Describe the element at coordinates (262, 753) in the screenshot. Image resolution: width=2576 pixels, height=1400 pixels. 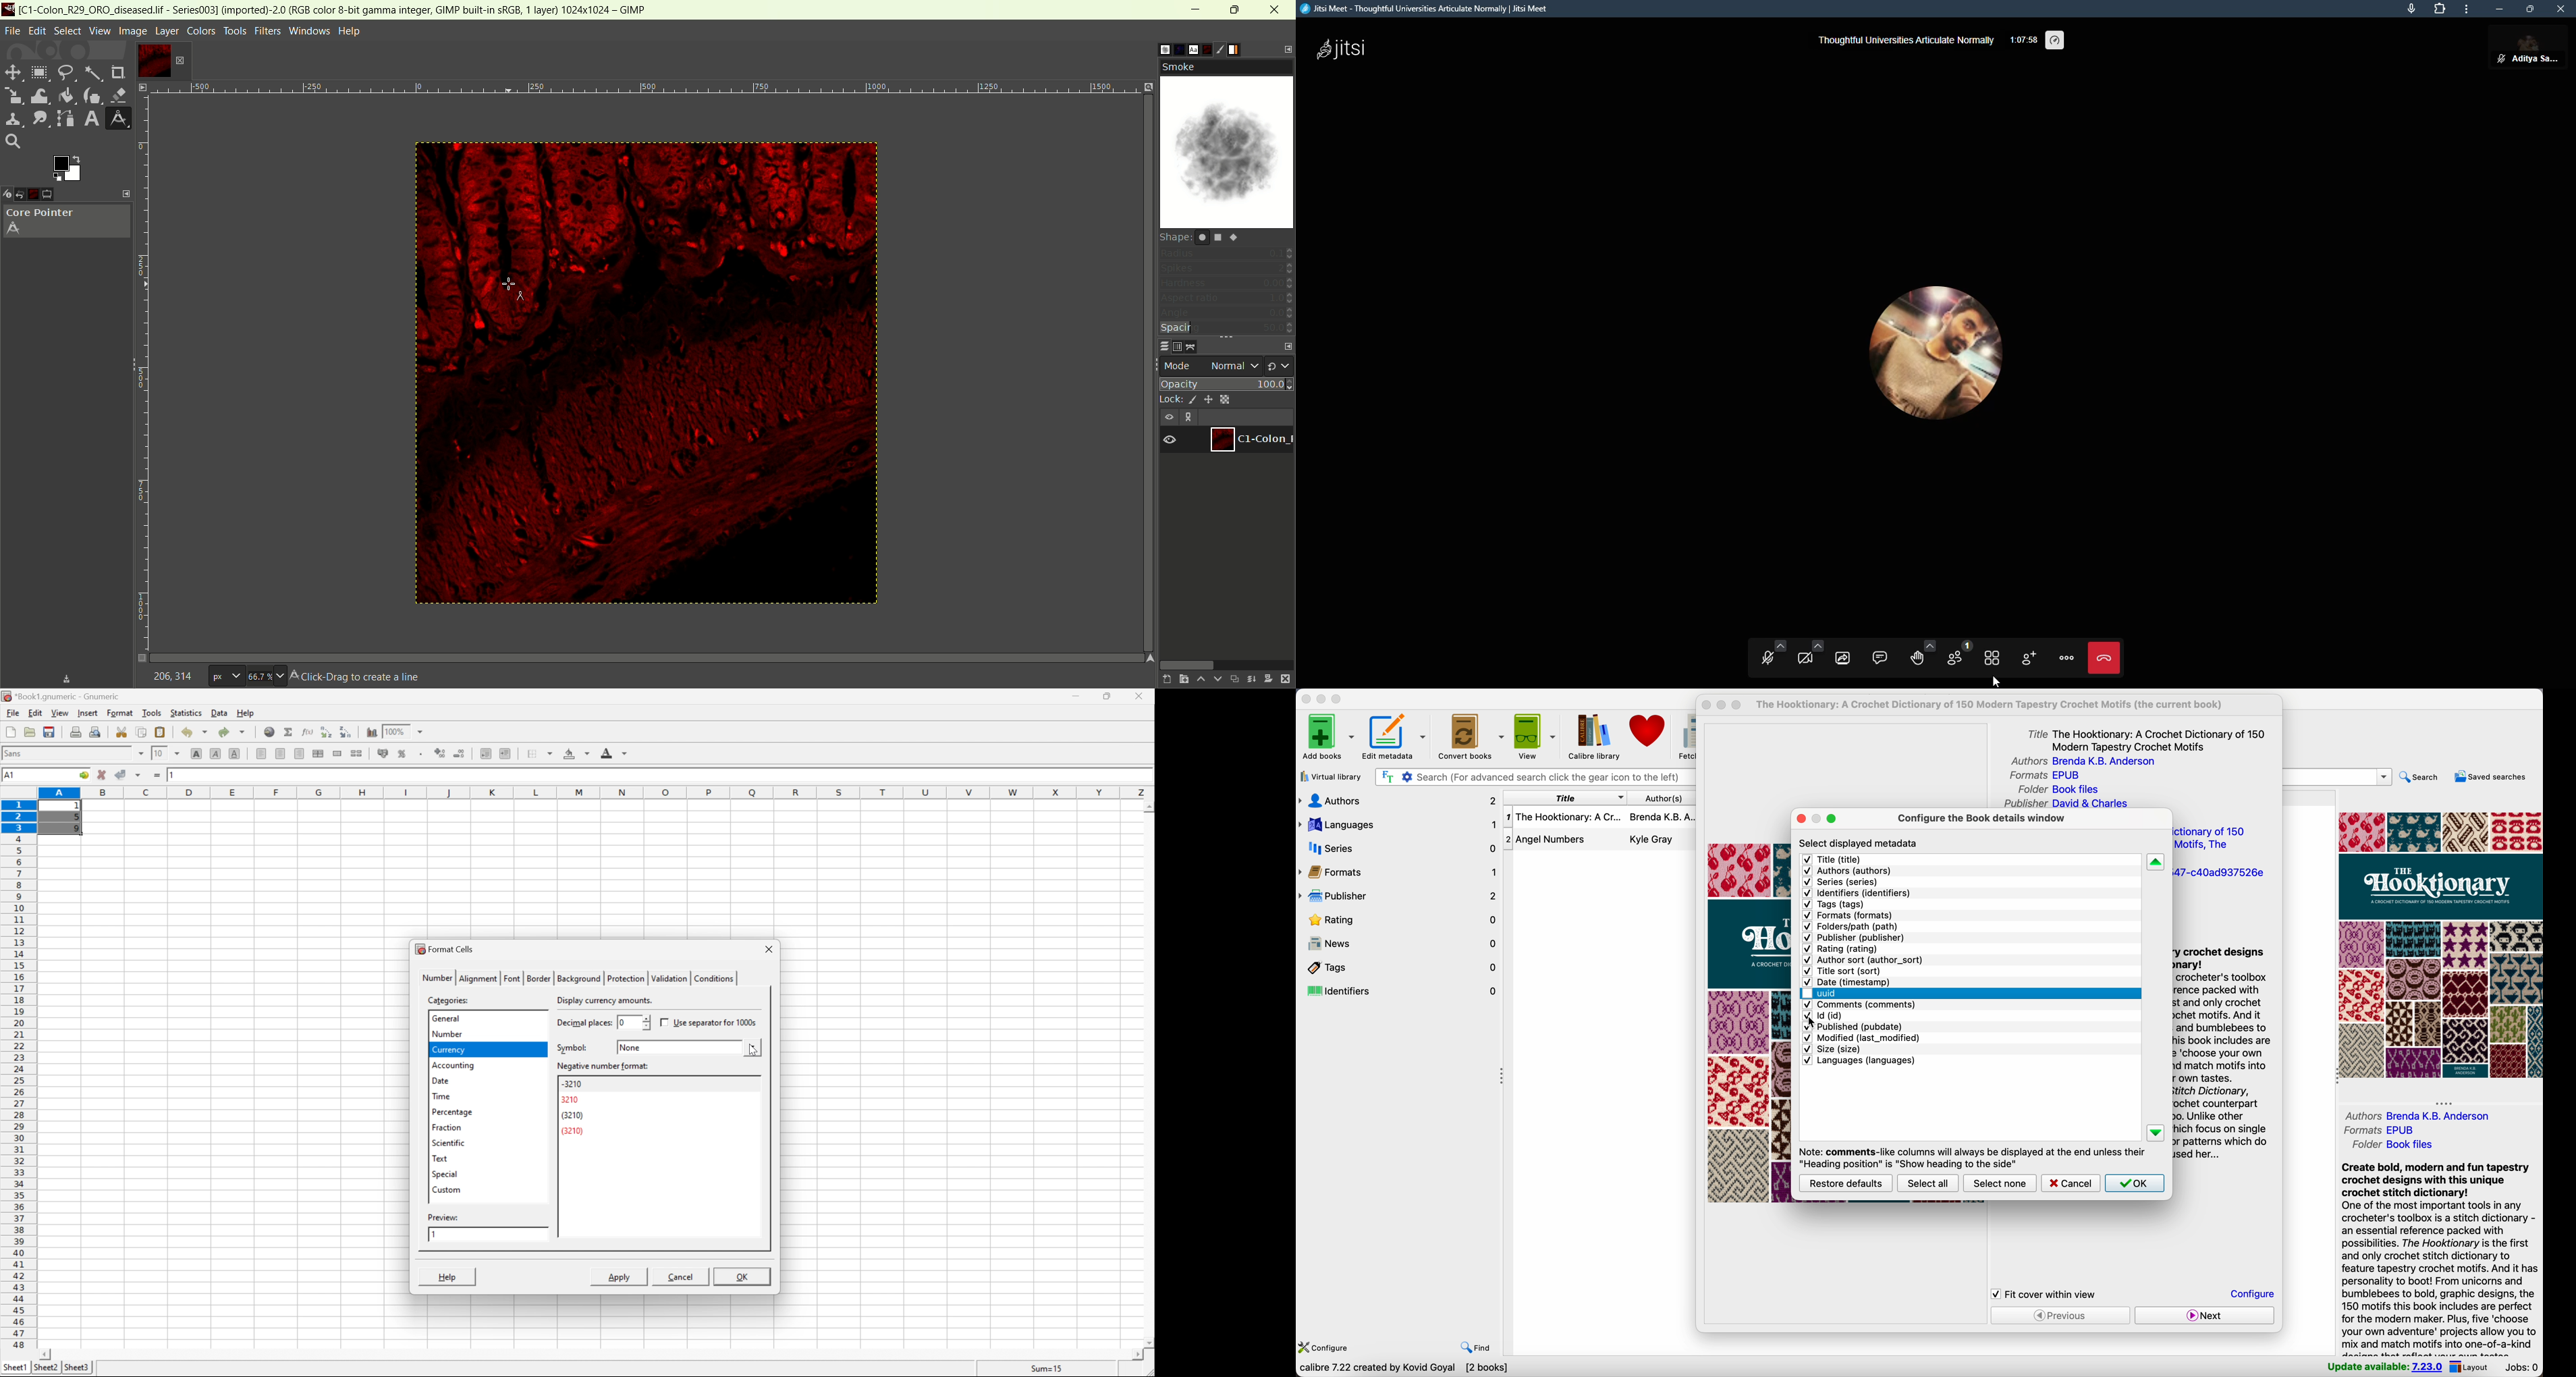
I see `align left` at that location.